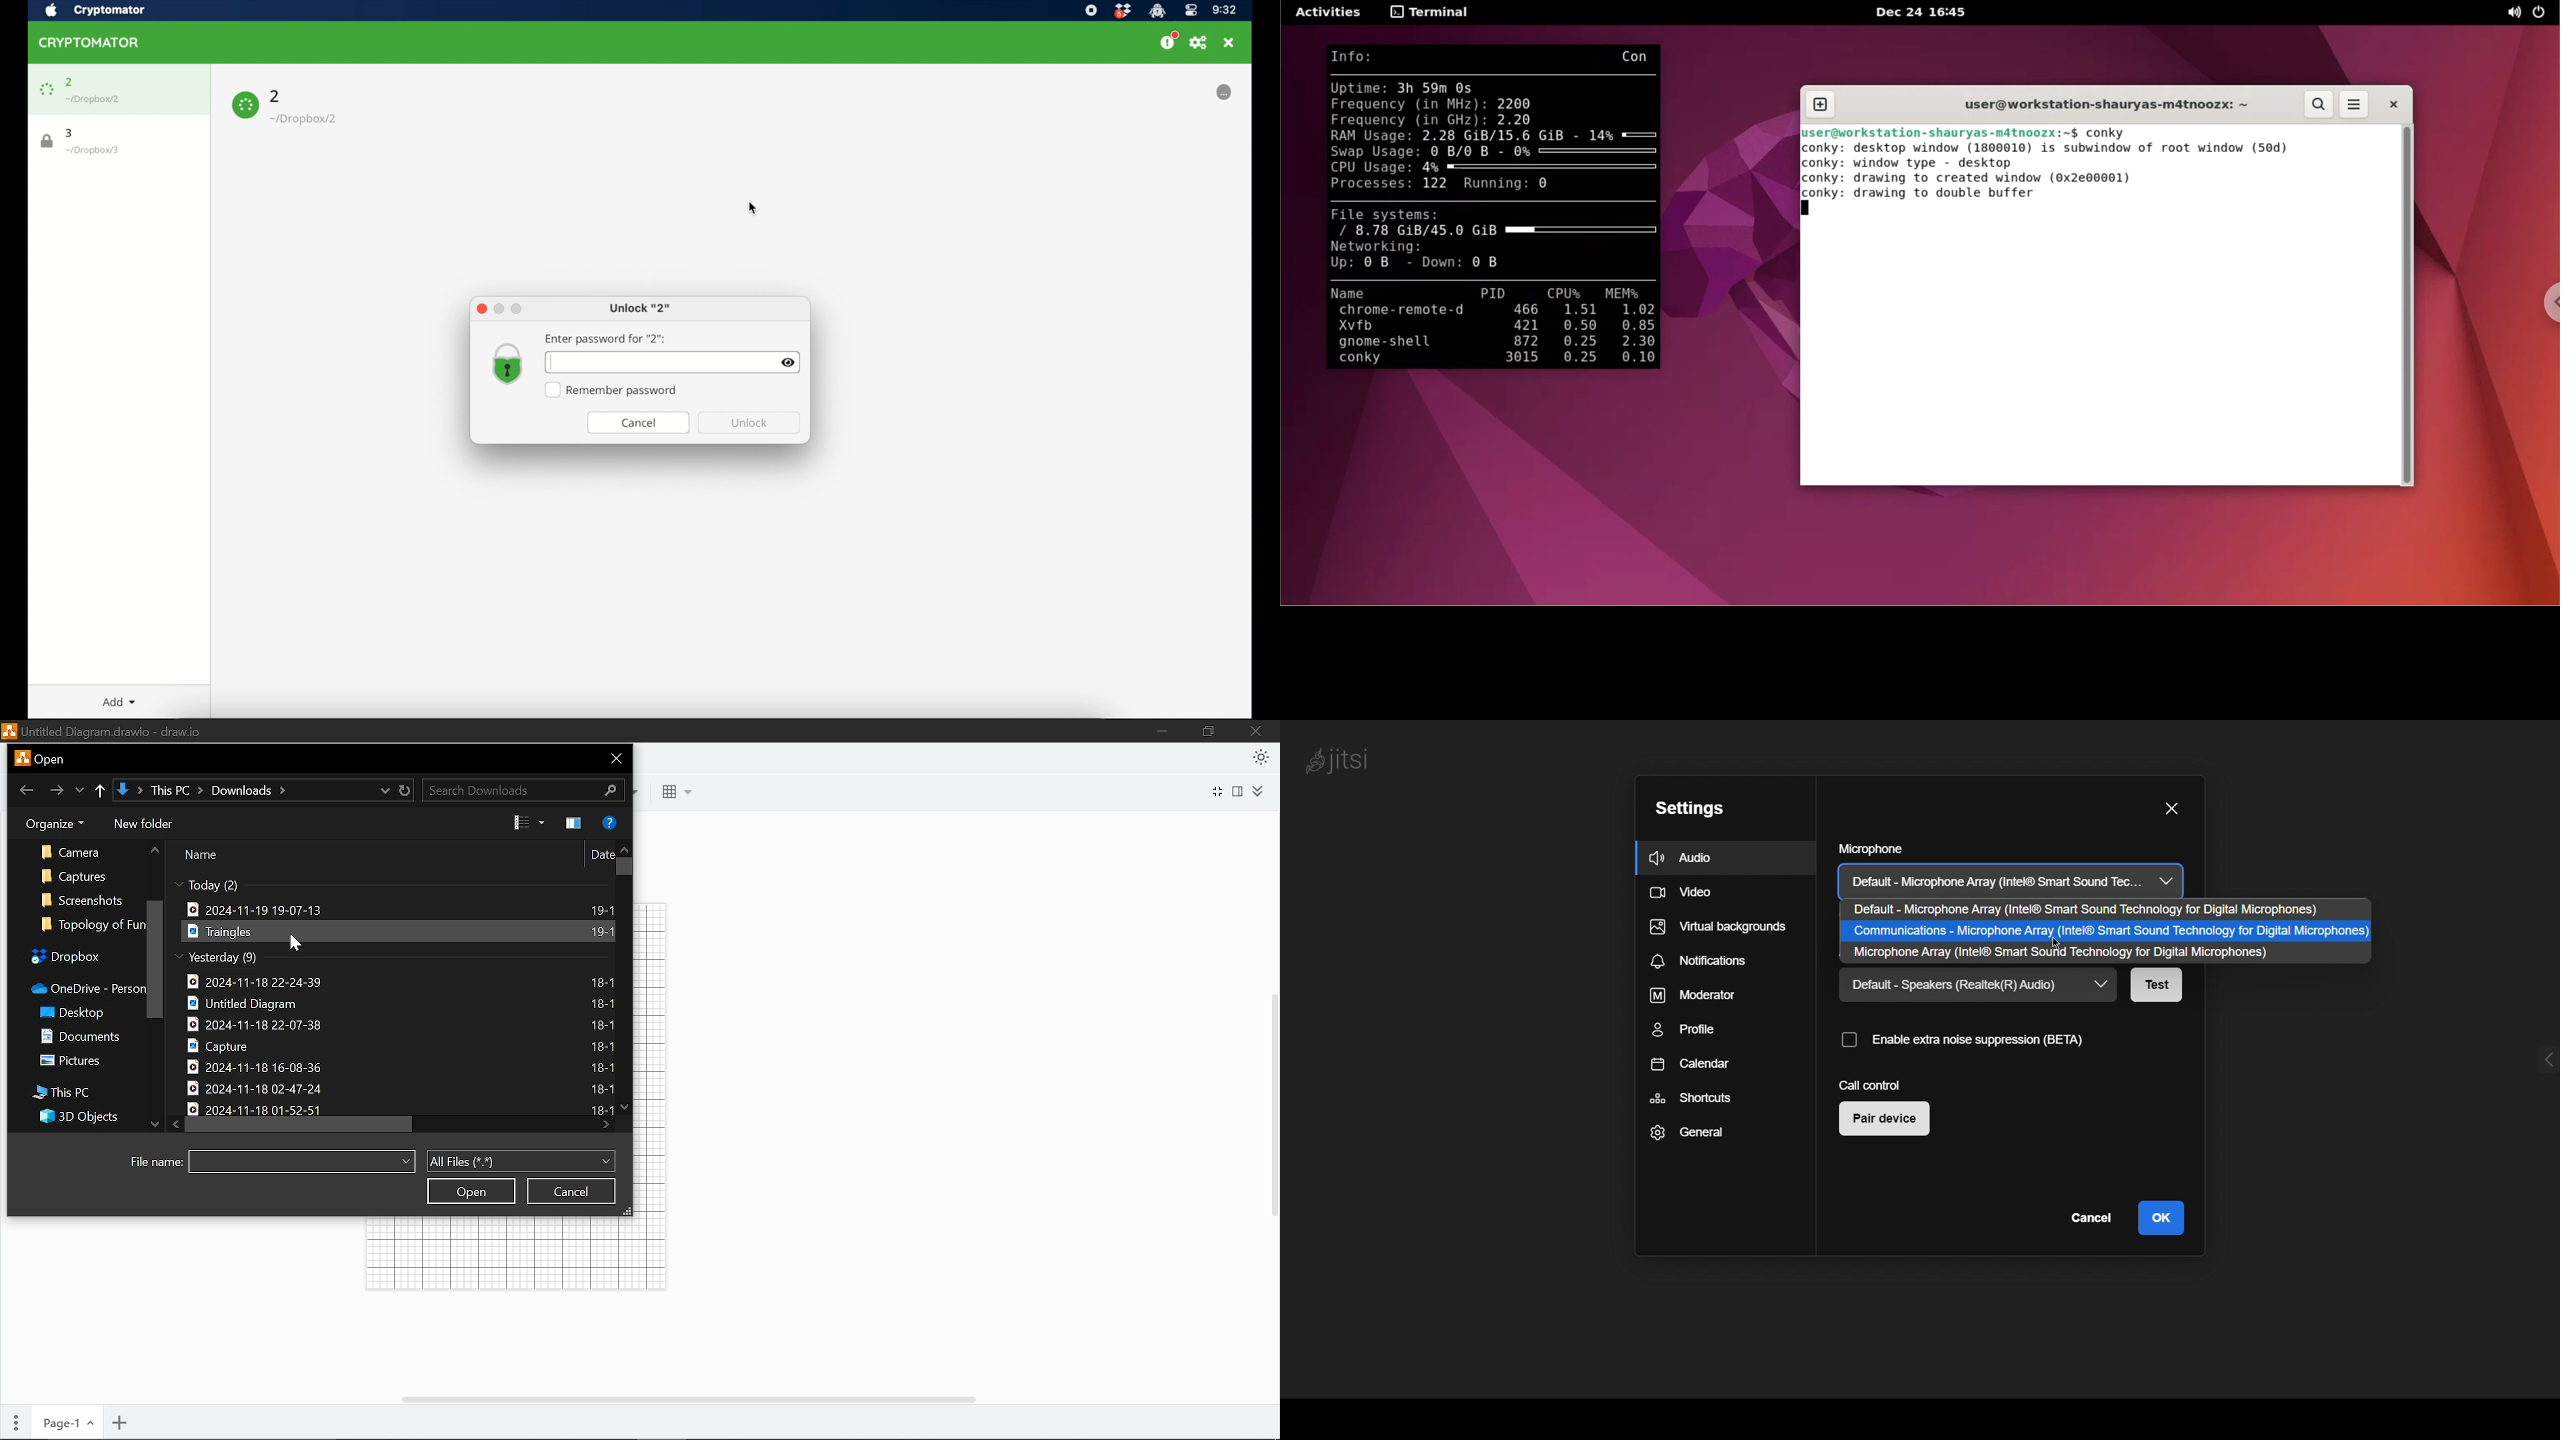 The width and height of the screenshot is (2576, 1456). I want to click on 2024-11-18 01-52-51  18-1, so click(399, 1107).